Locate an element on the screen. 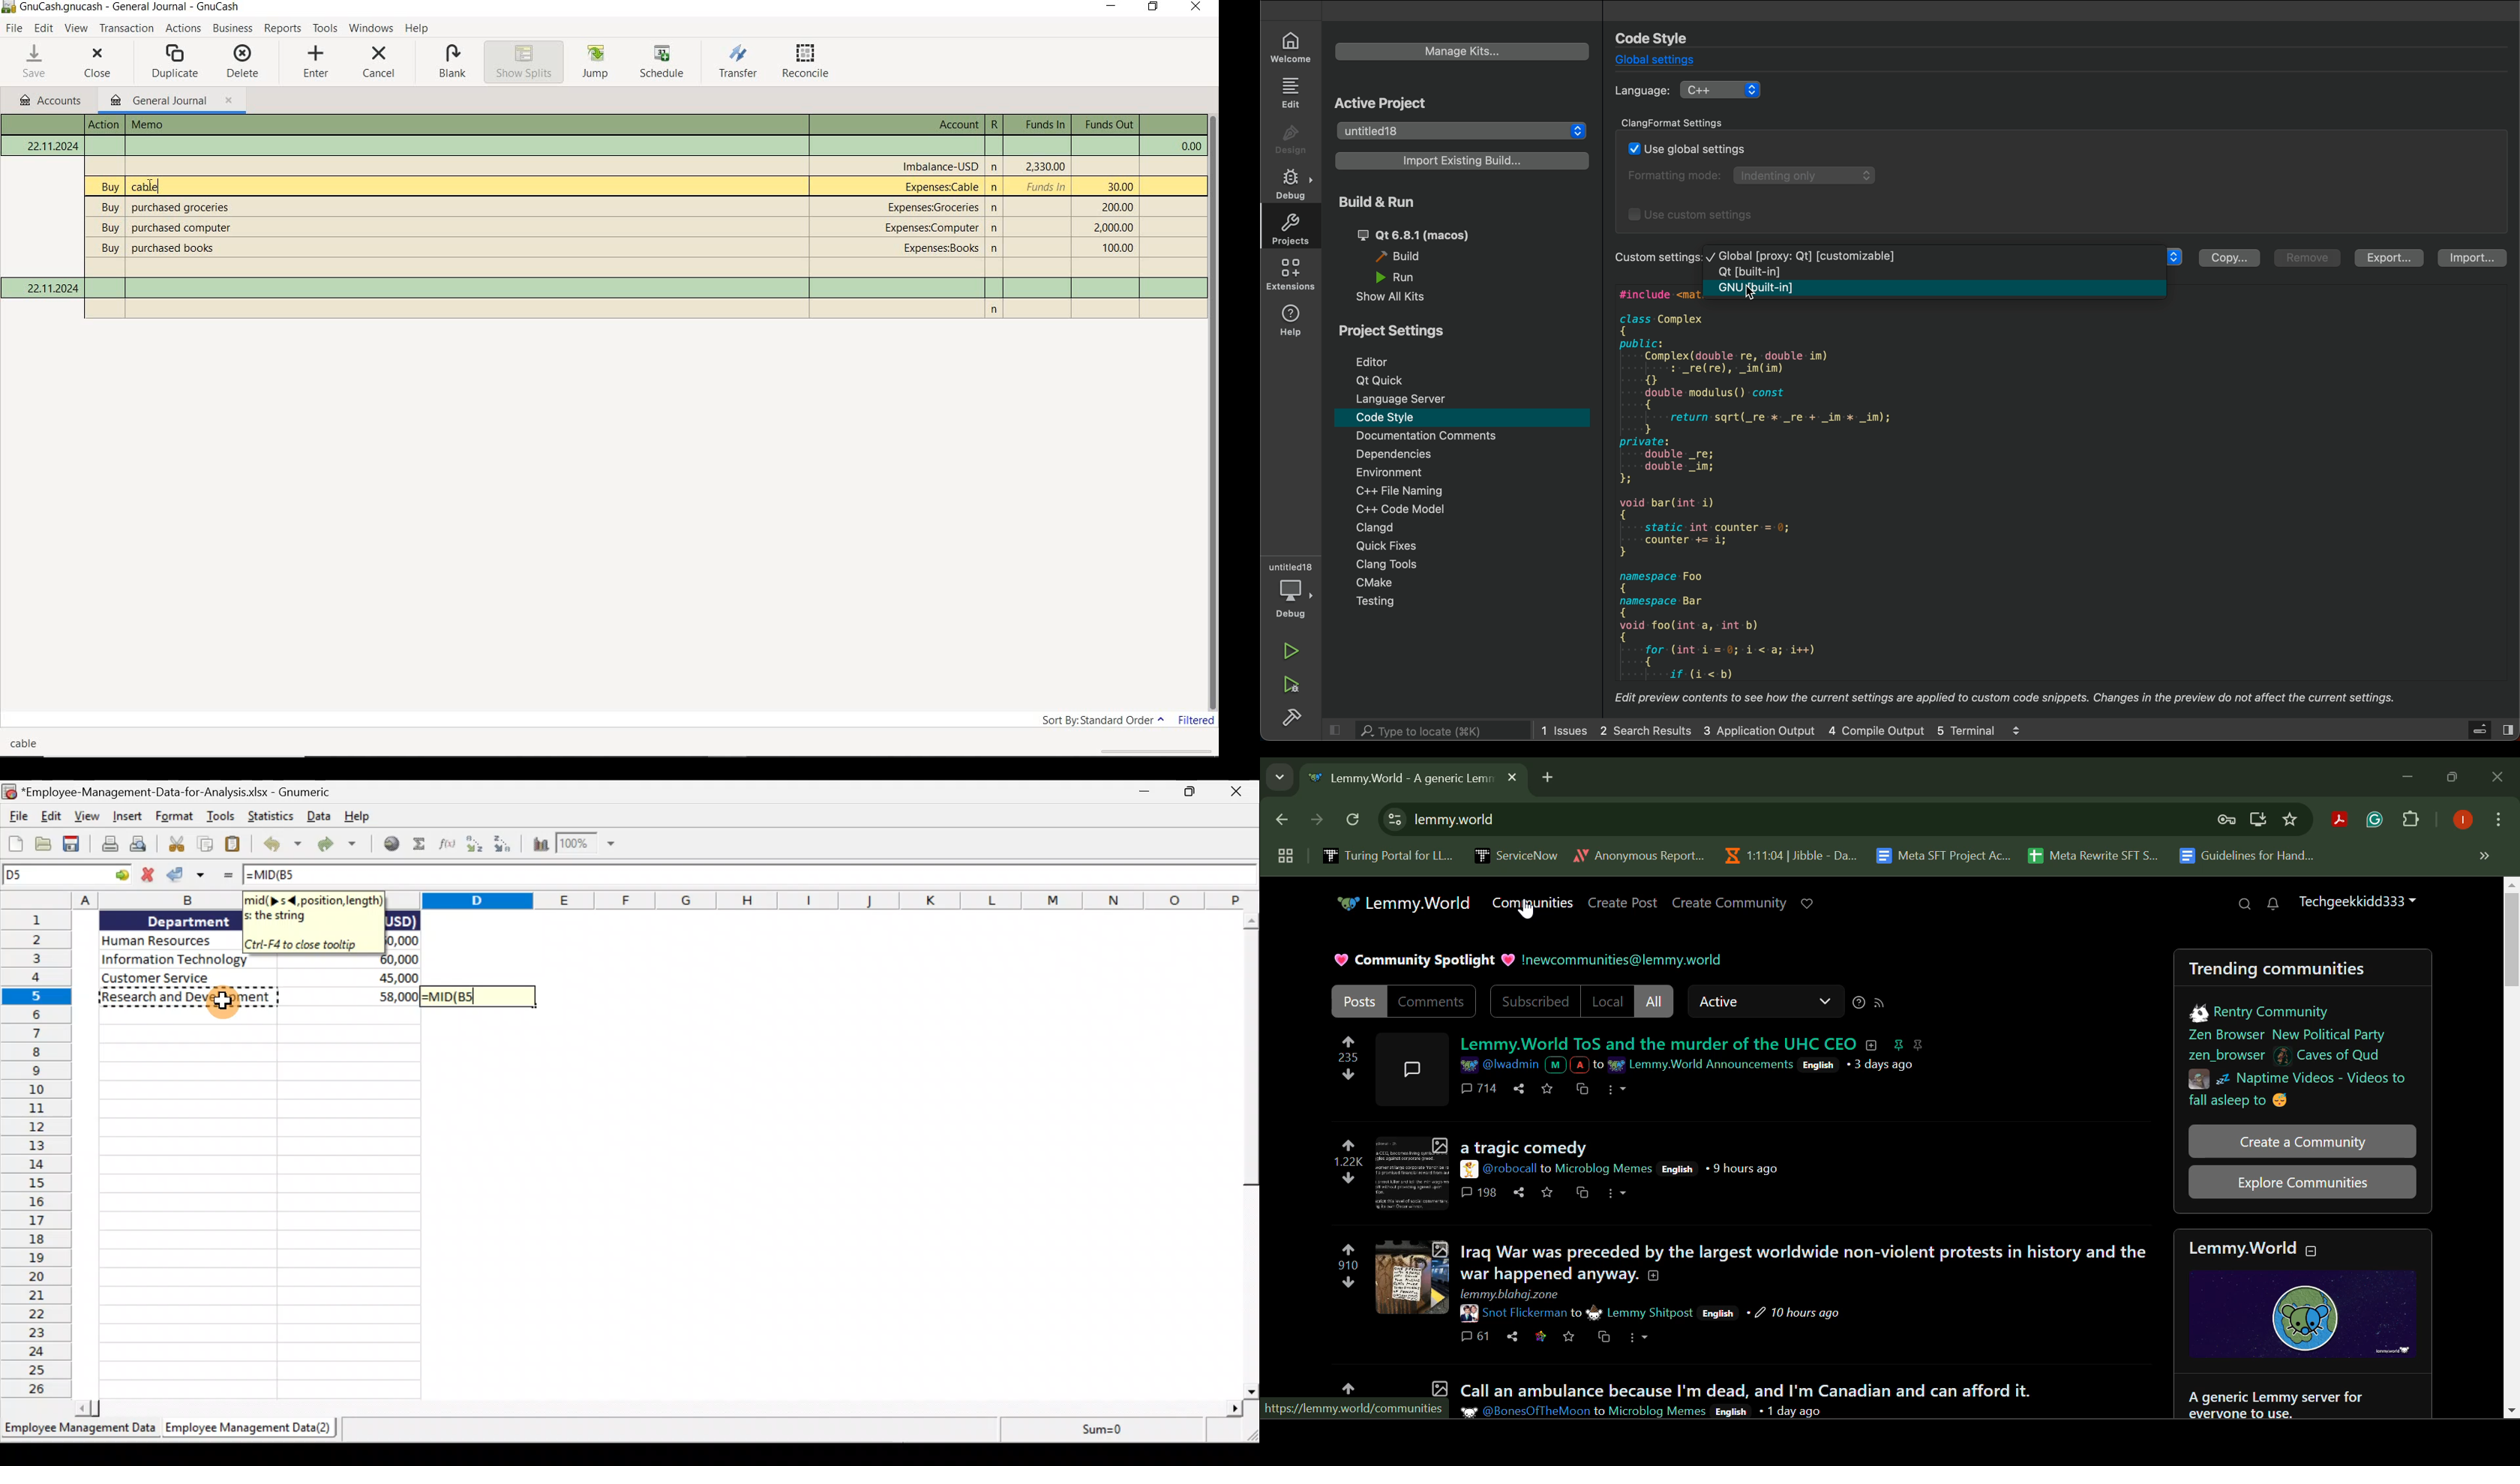 The image size is (2520, 1484). build is located at coordinates (1290, 717).